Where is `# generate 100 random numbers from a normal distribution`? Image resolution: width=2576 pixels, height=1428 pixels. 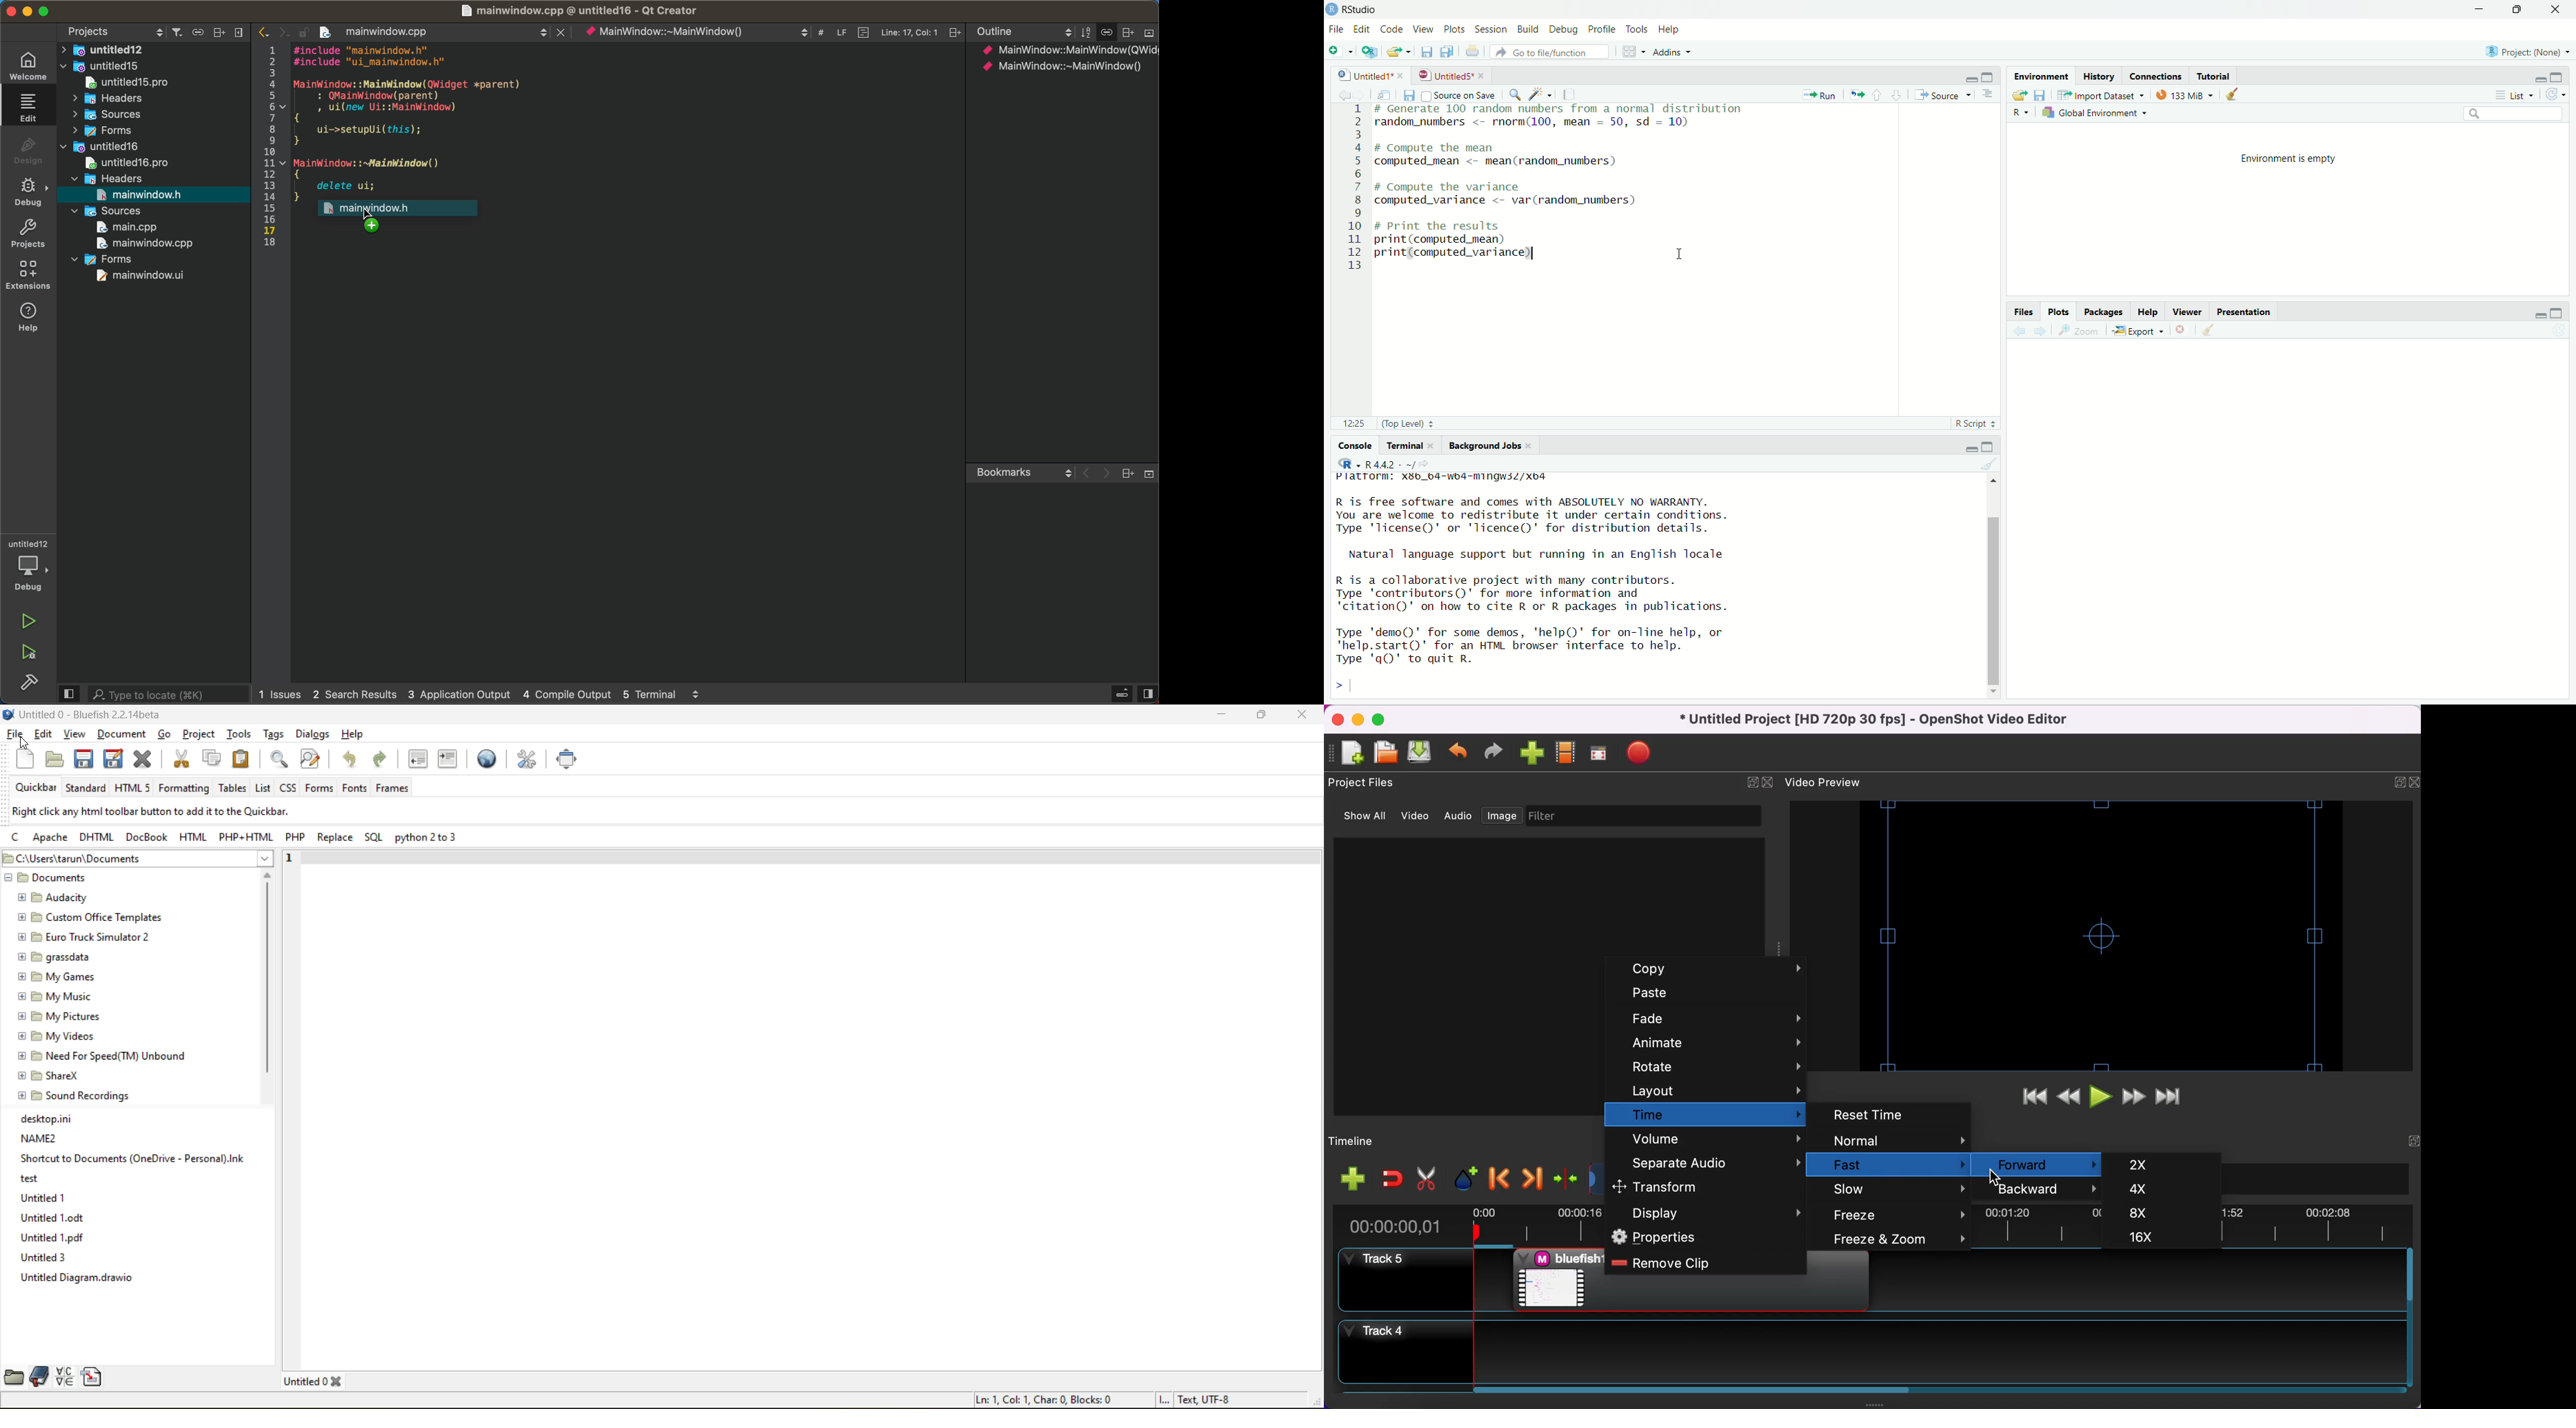 # generate 100 random numbers from a normal distribution is located at coordinates (1562, 109).